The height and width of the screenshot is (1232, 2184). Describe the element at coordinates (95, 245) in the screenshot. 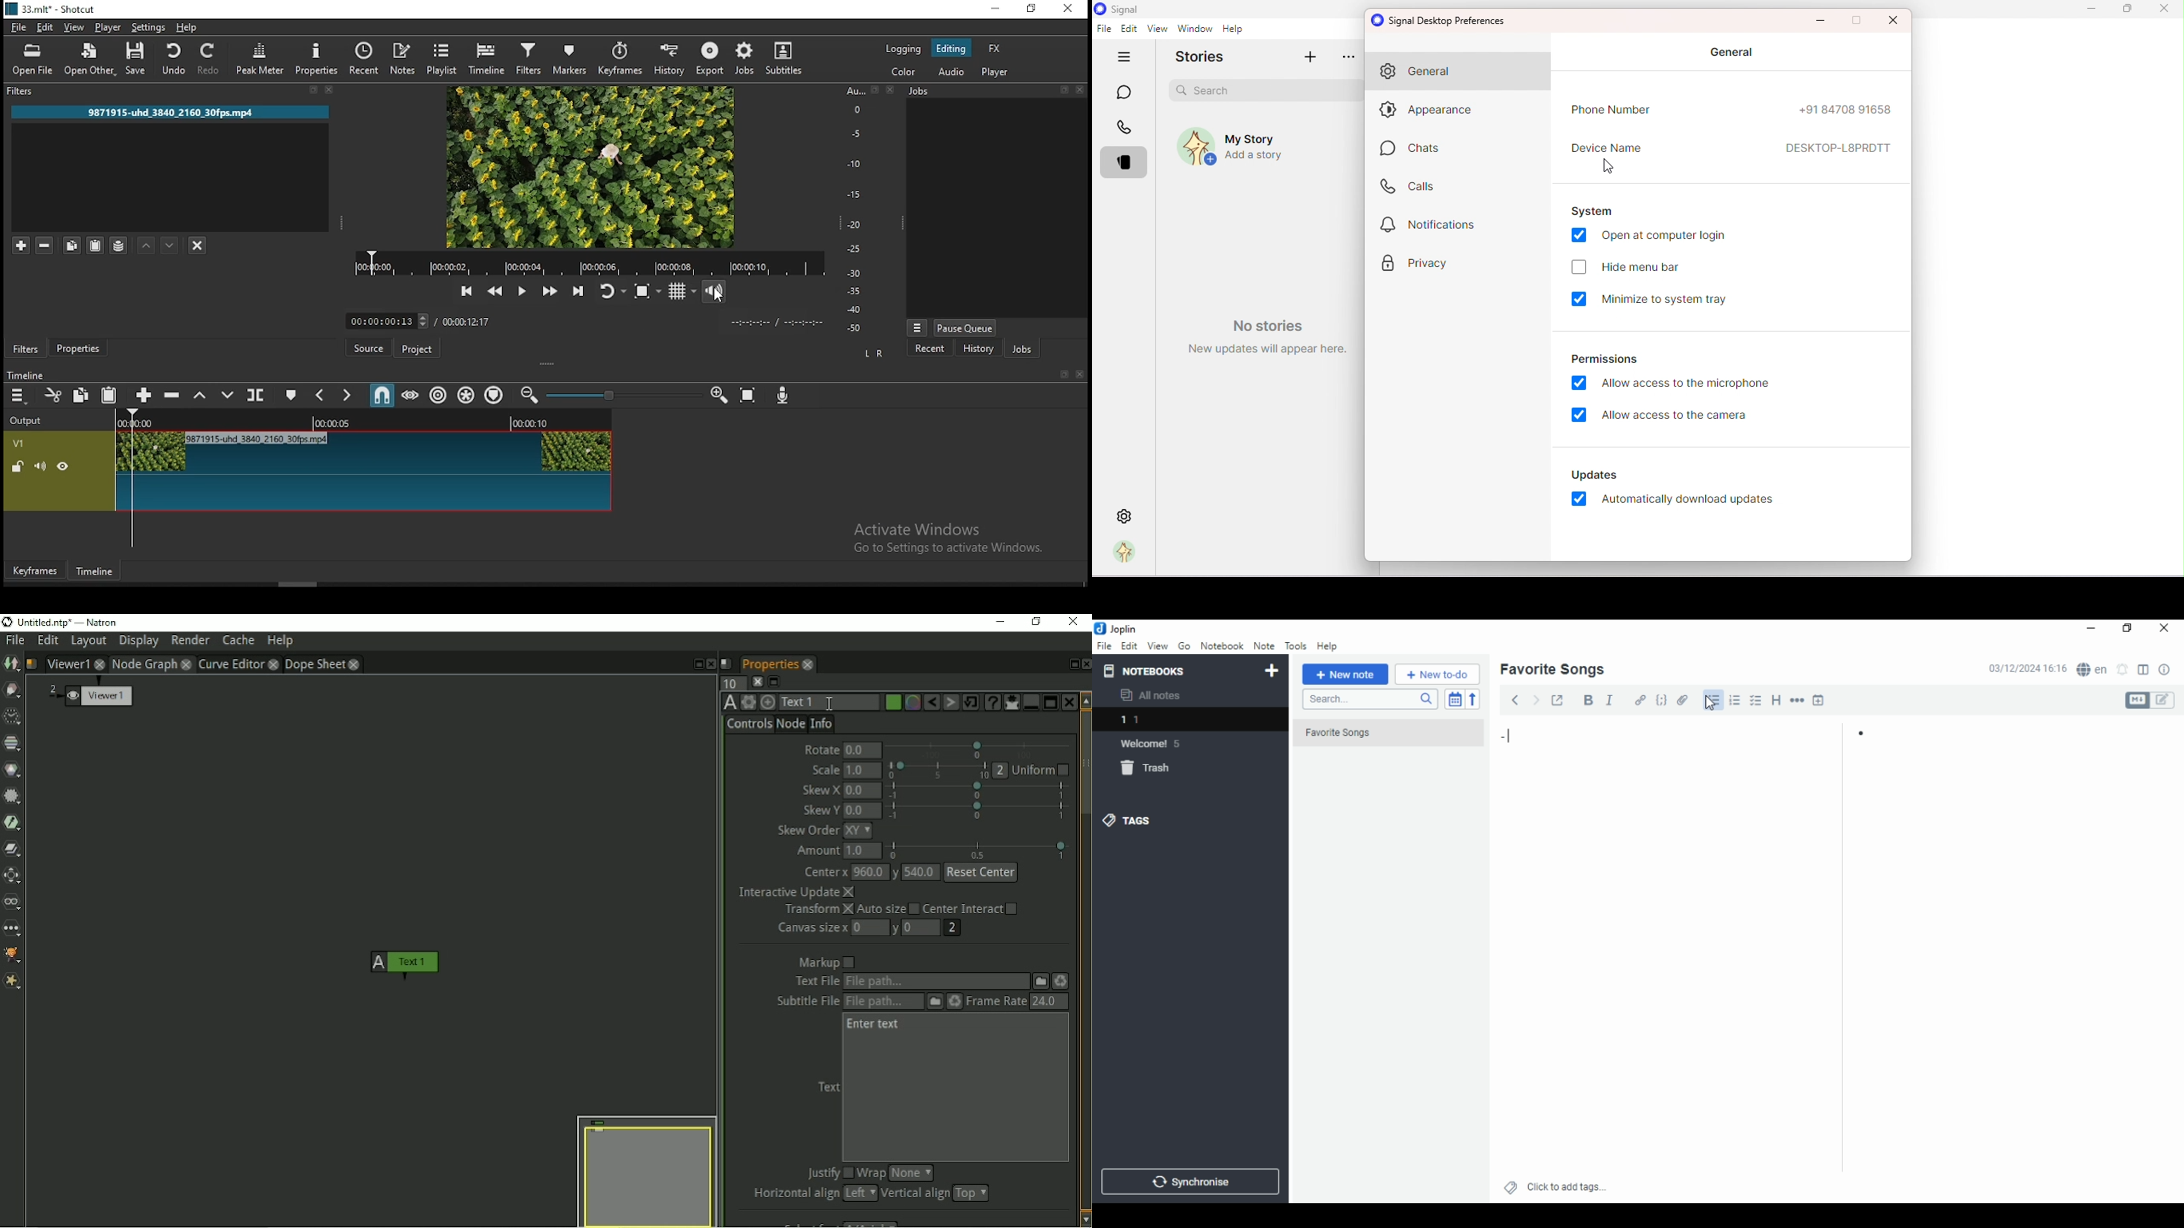

I see `paste filter` at that location.